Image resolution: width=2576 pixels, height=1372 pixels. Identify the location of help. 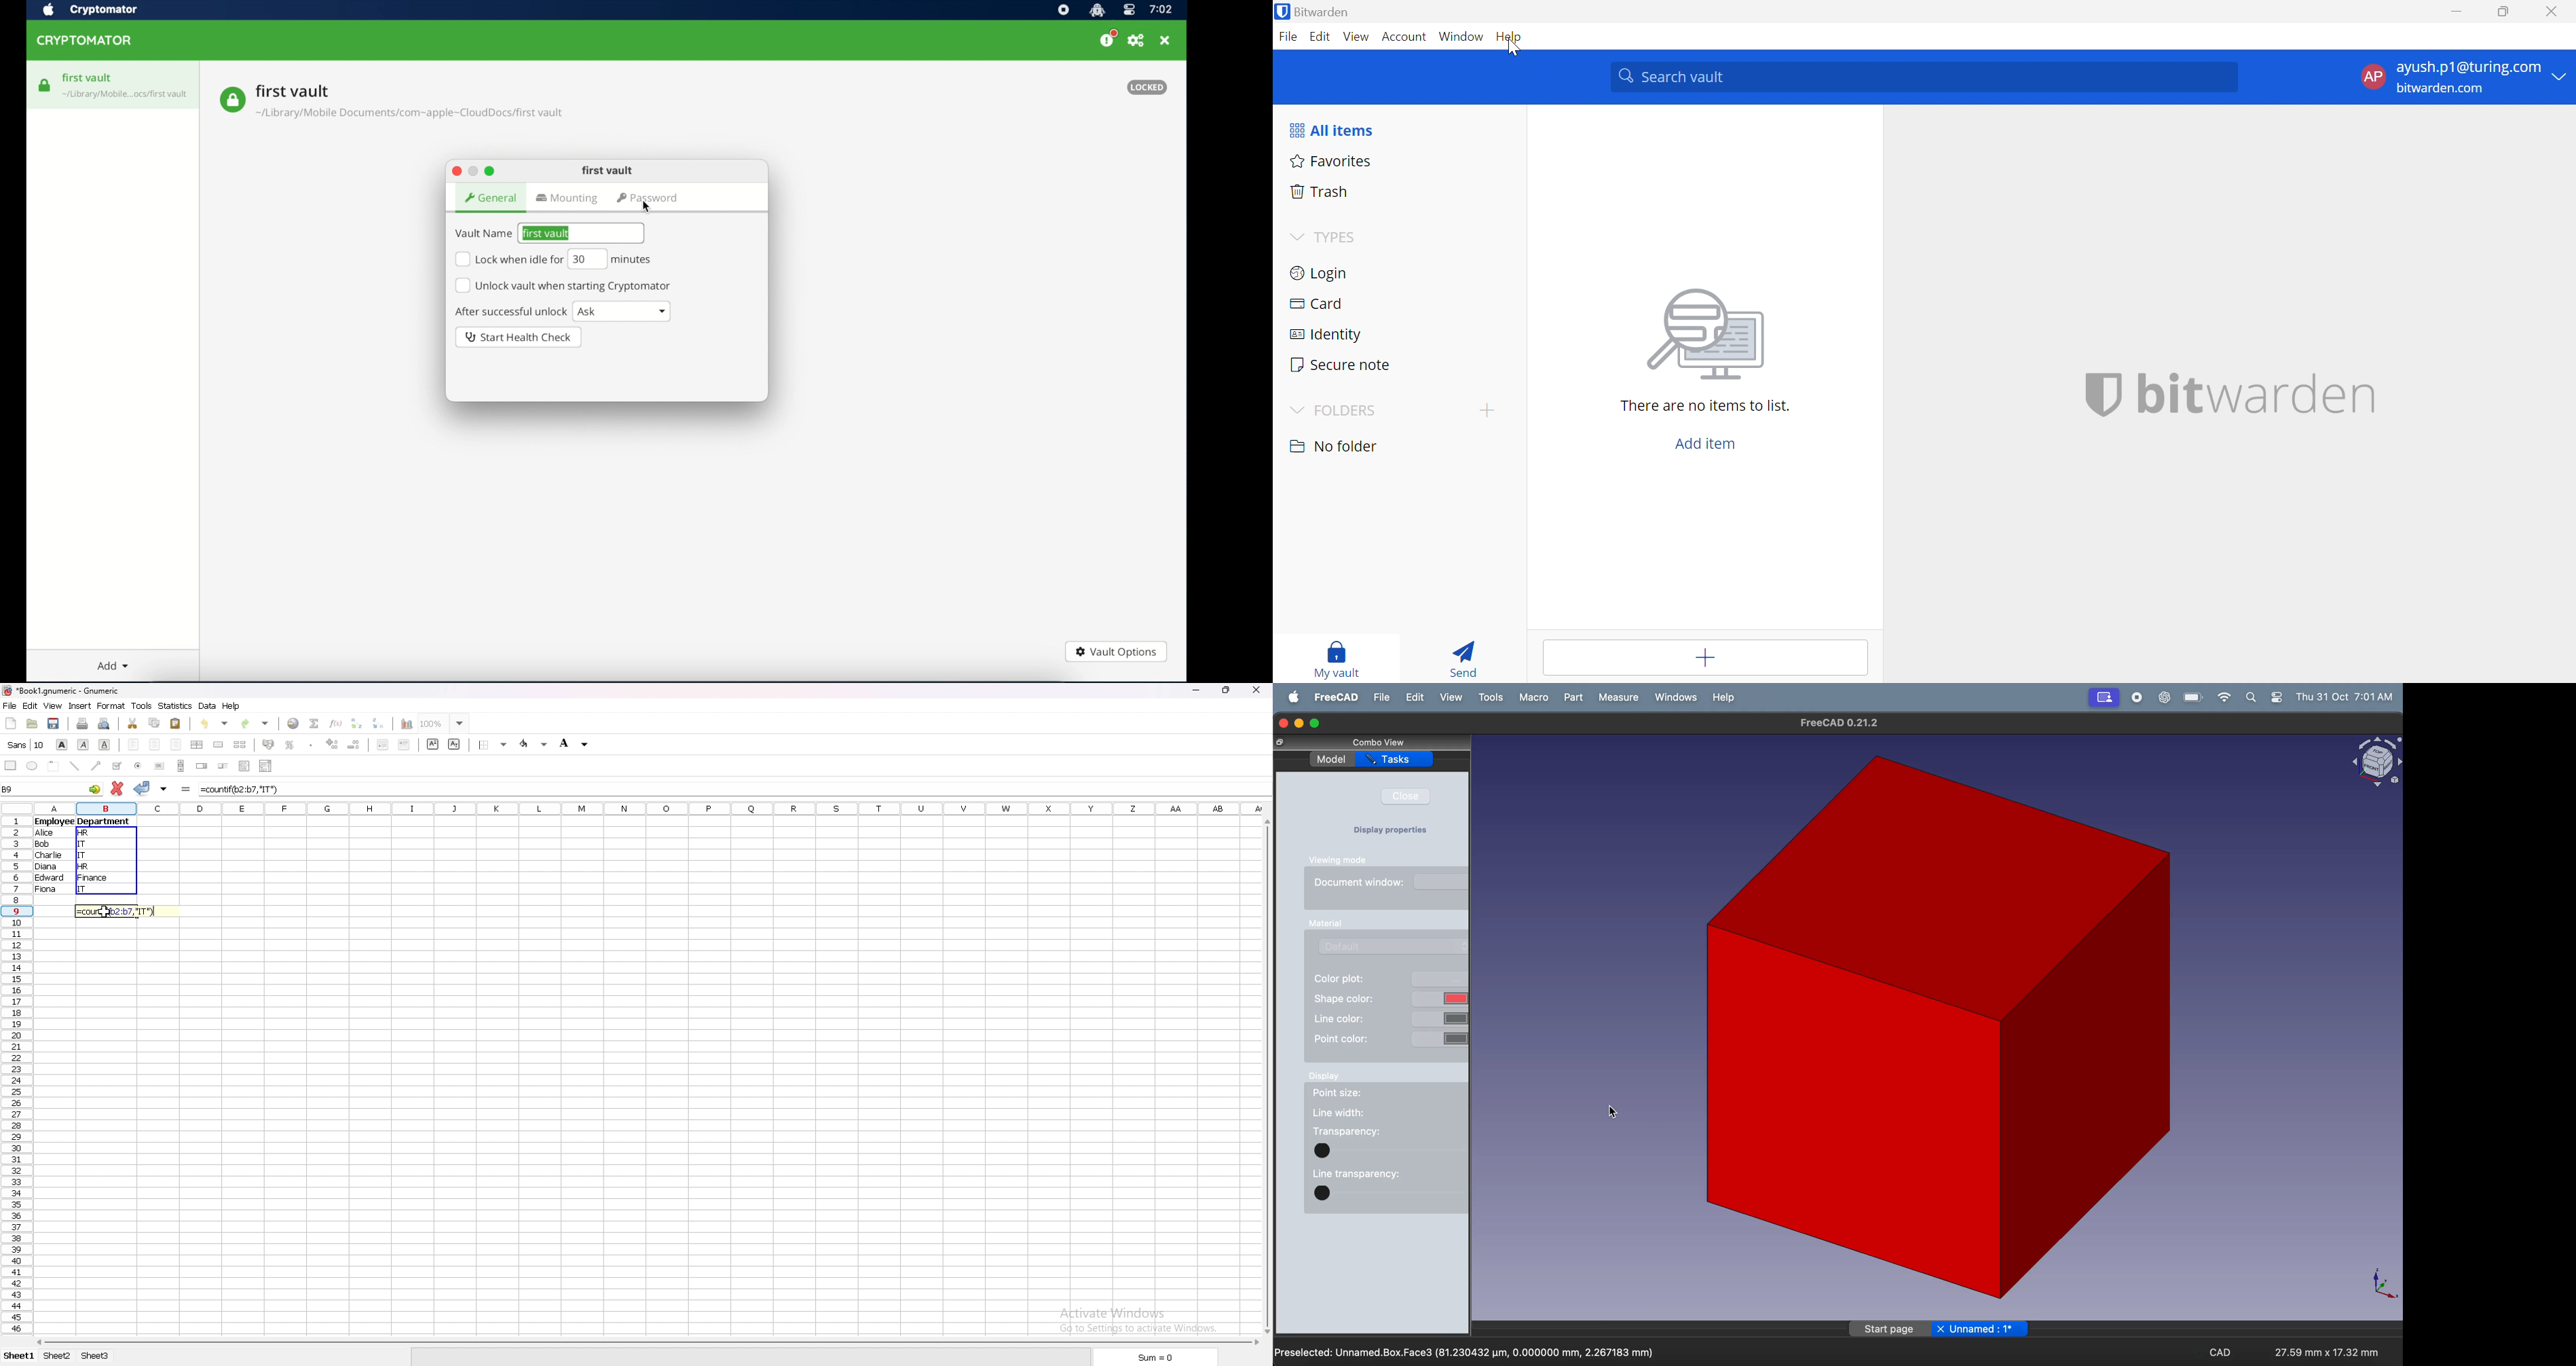
(1723, 696).